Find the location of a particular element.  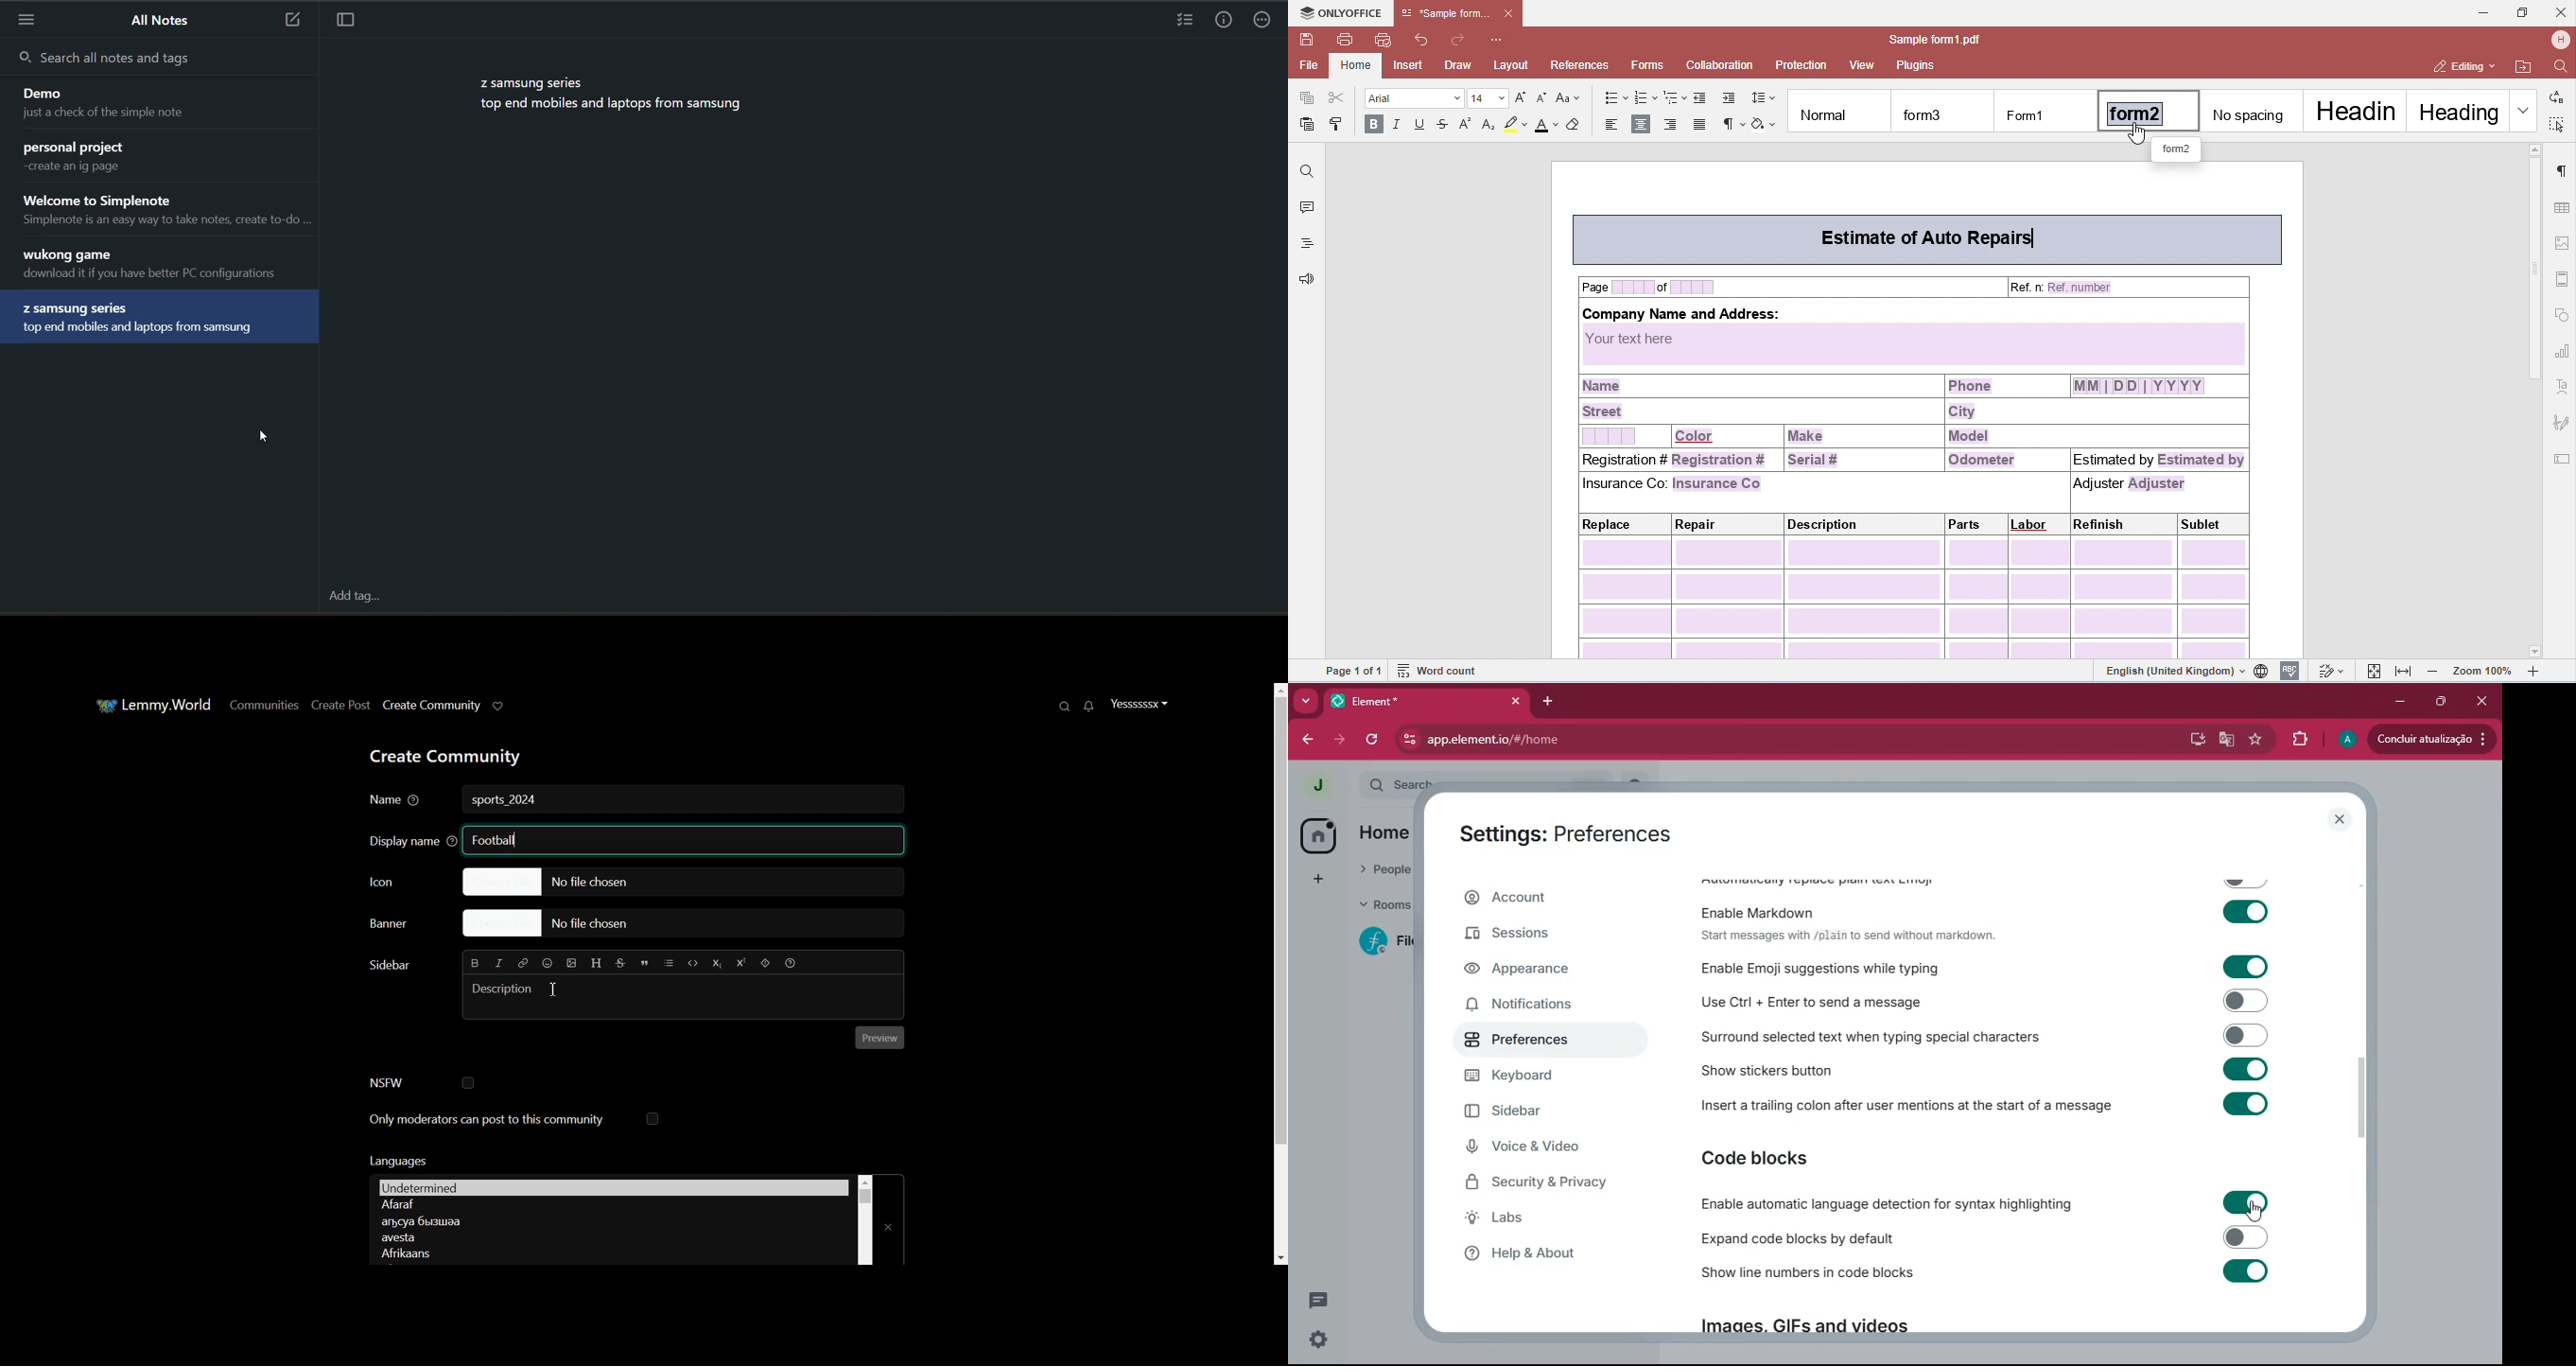

back is located at coordinates (1308, 741).